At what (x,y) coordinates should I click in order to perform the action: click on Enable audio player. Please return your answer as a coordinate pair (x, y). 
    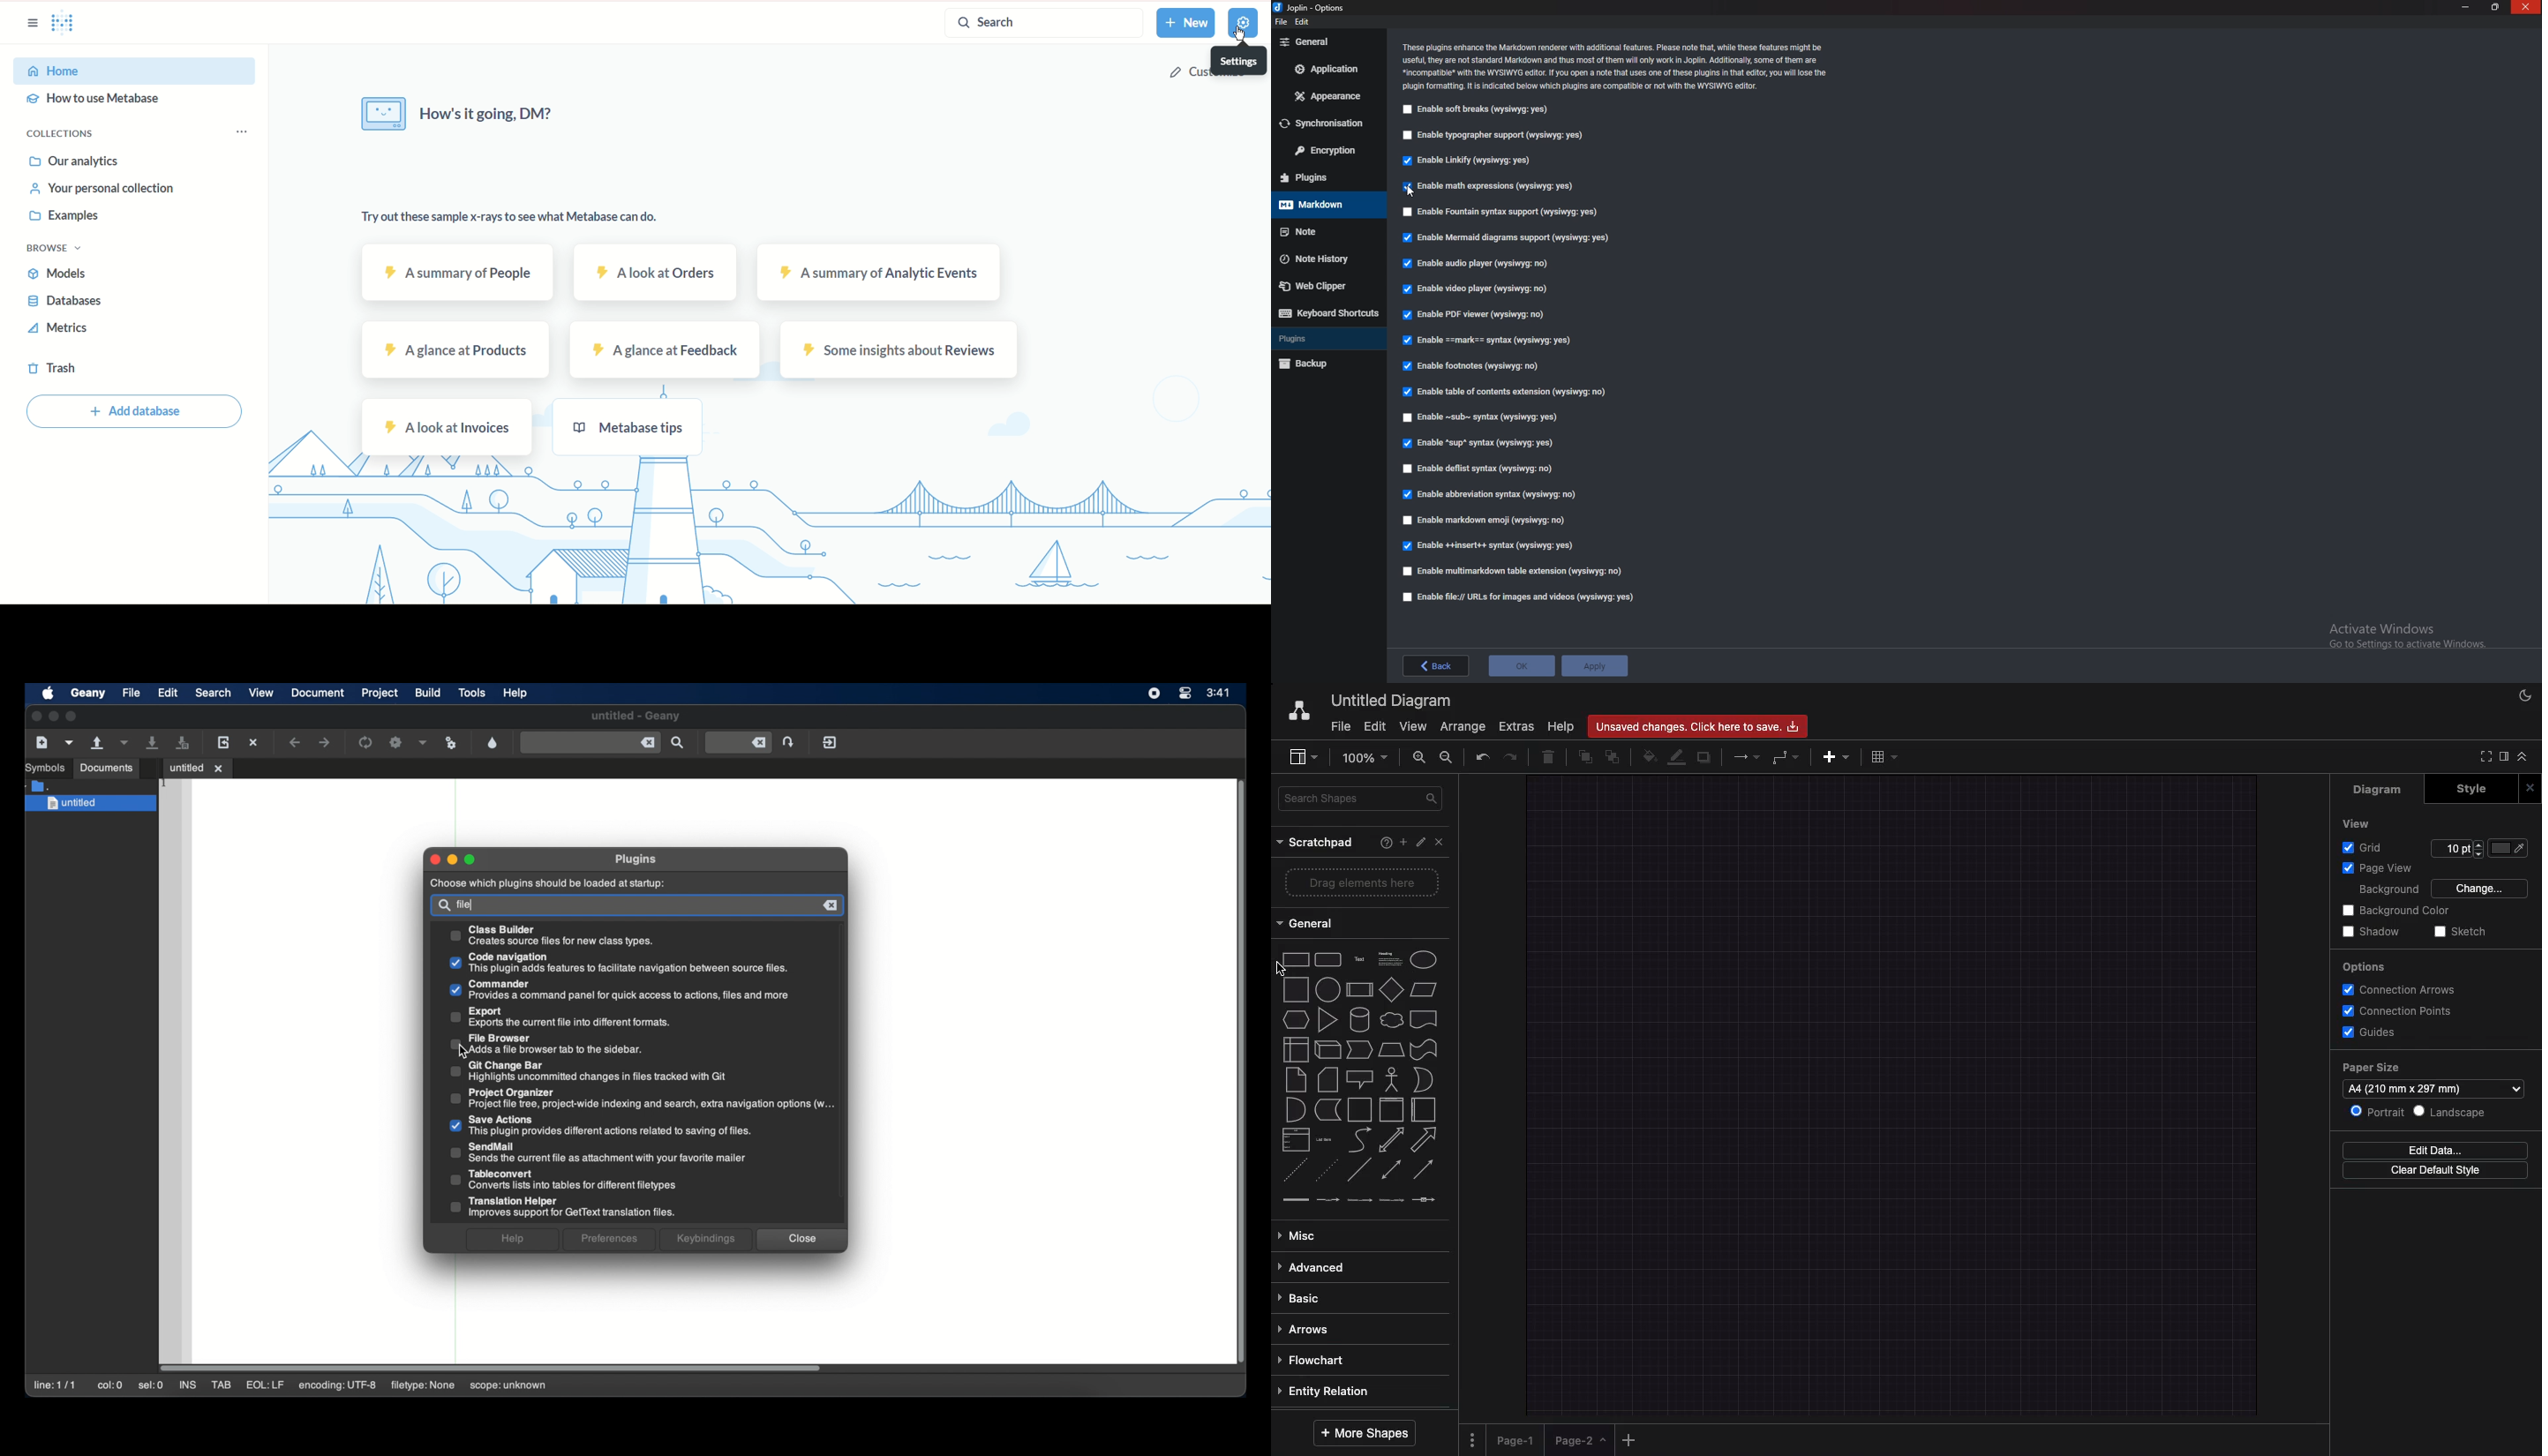
    Looking at the image, I should click on (1475, 264).